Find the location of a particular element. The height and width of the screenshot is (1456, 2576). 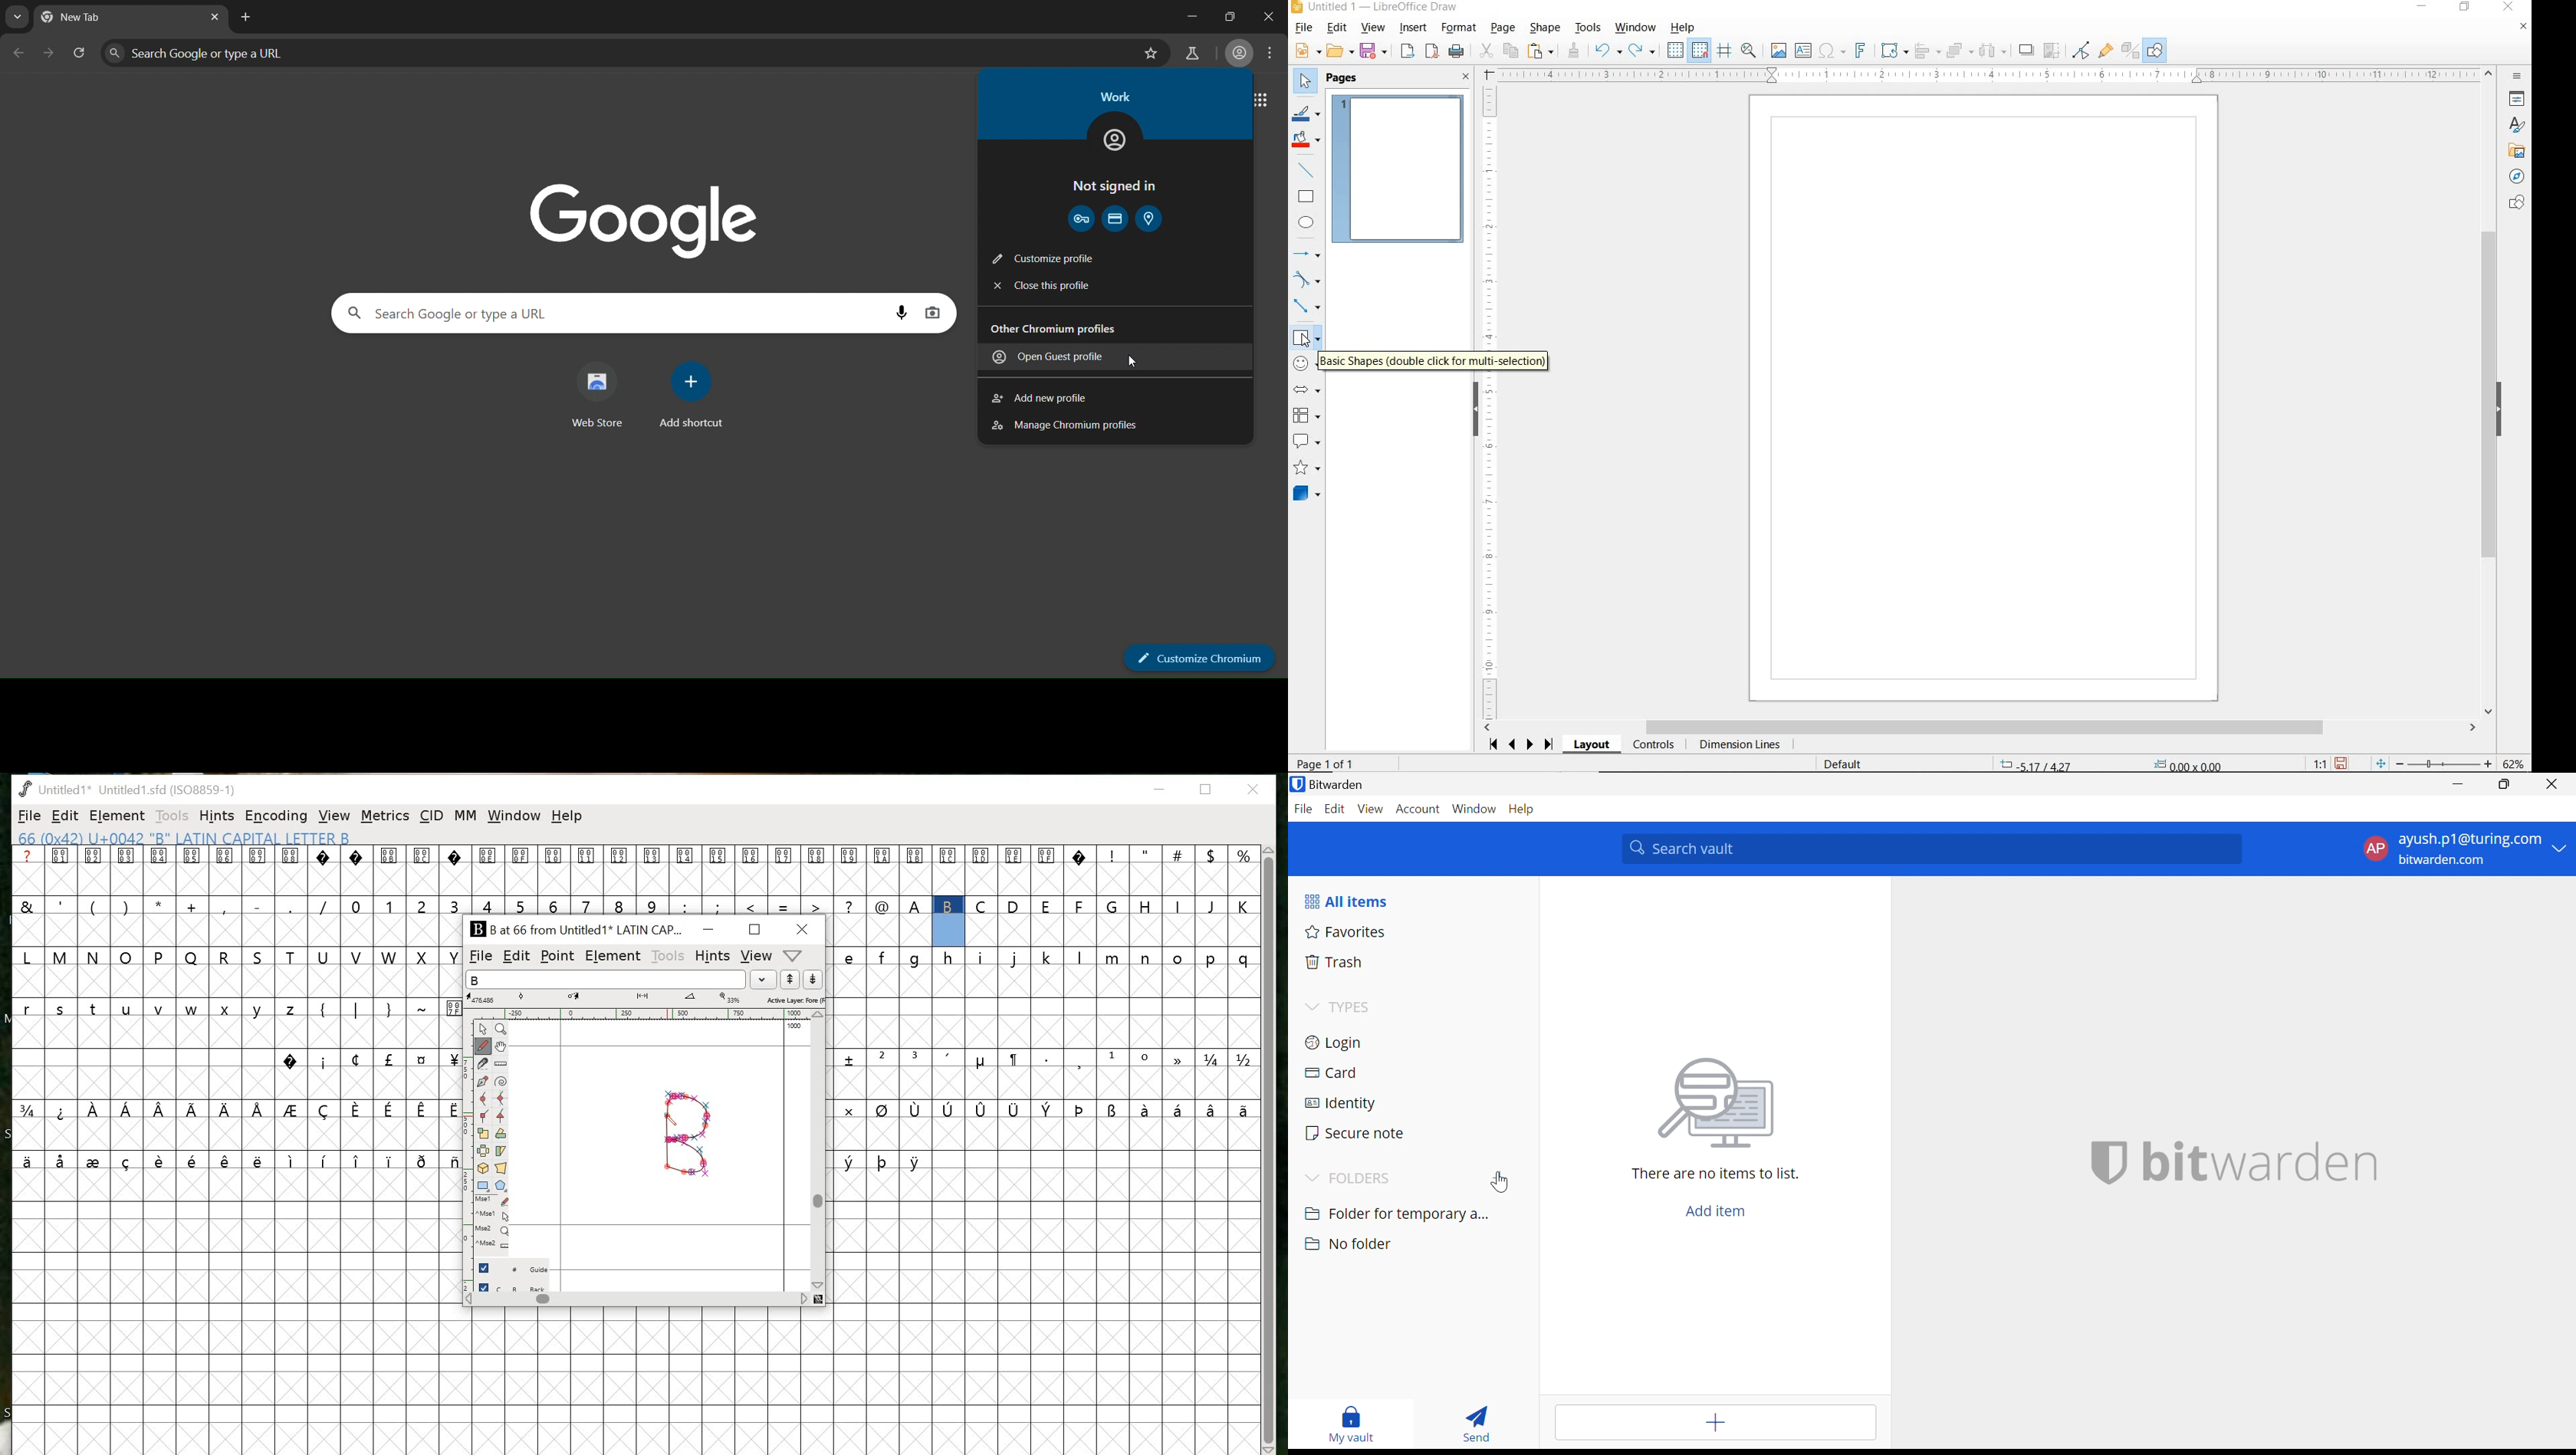

back layer is located at coordinates (514, 1287).